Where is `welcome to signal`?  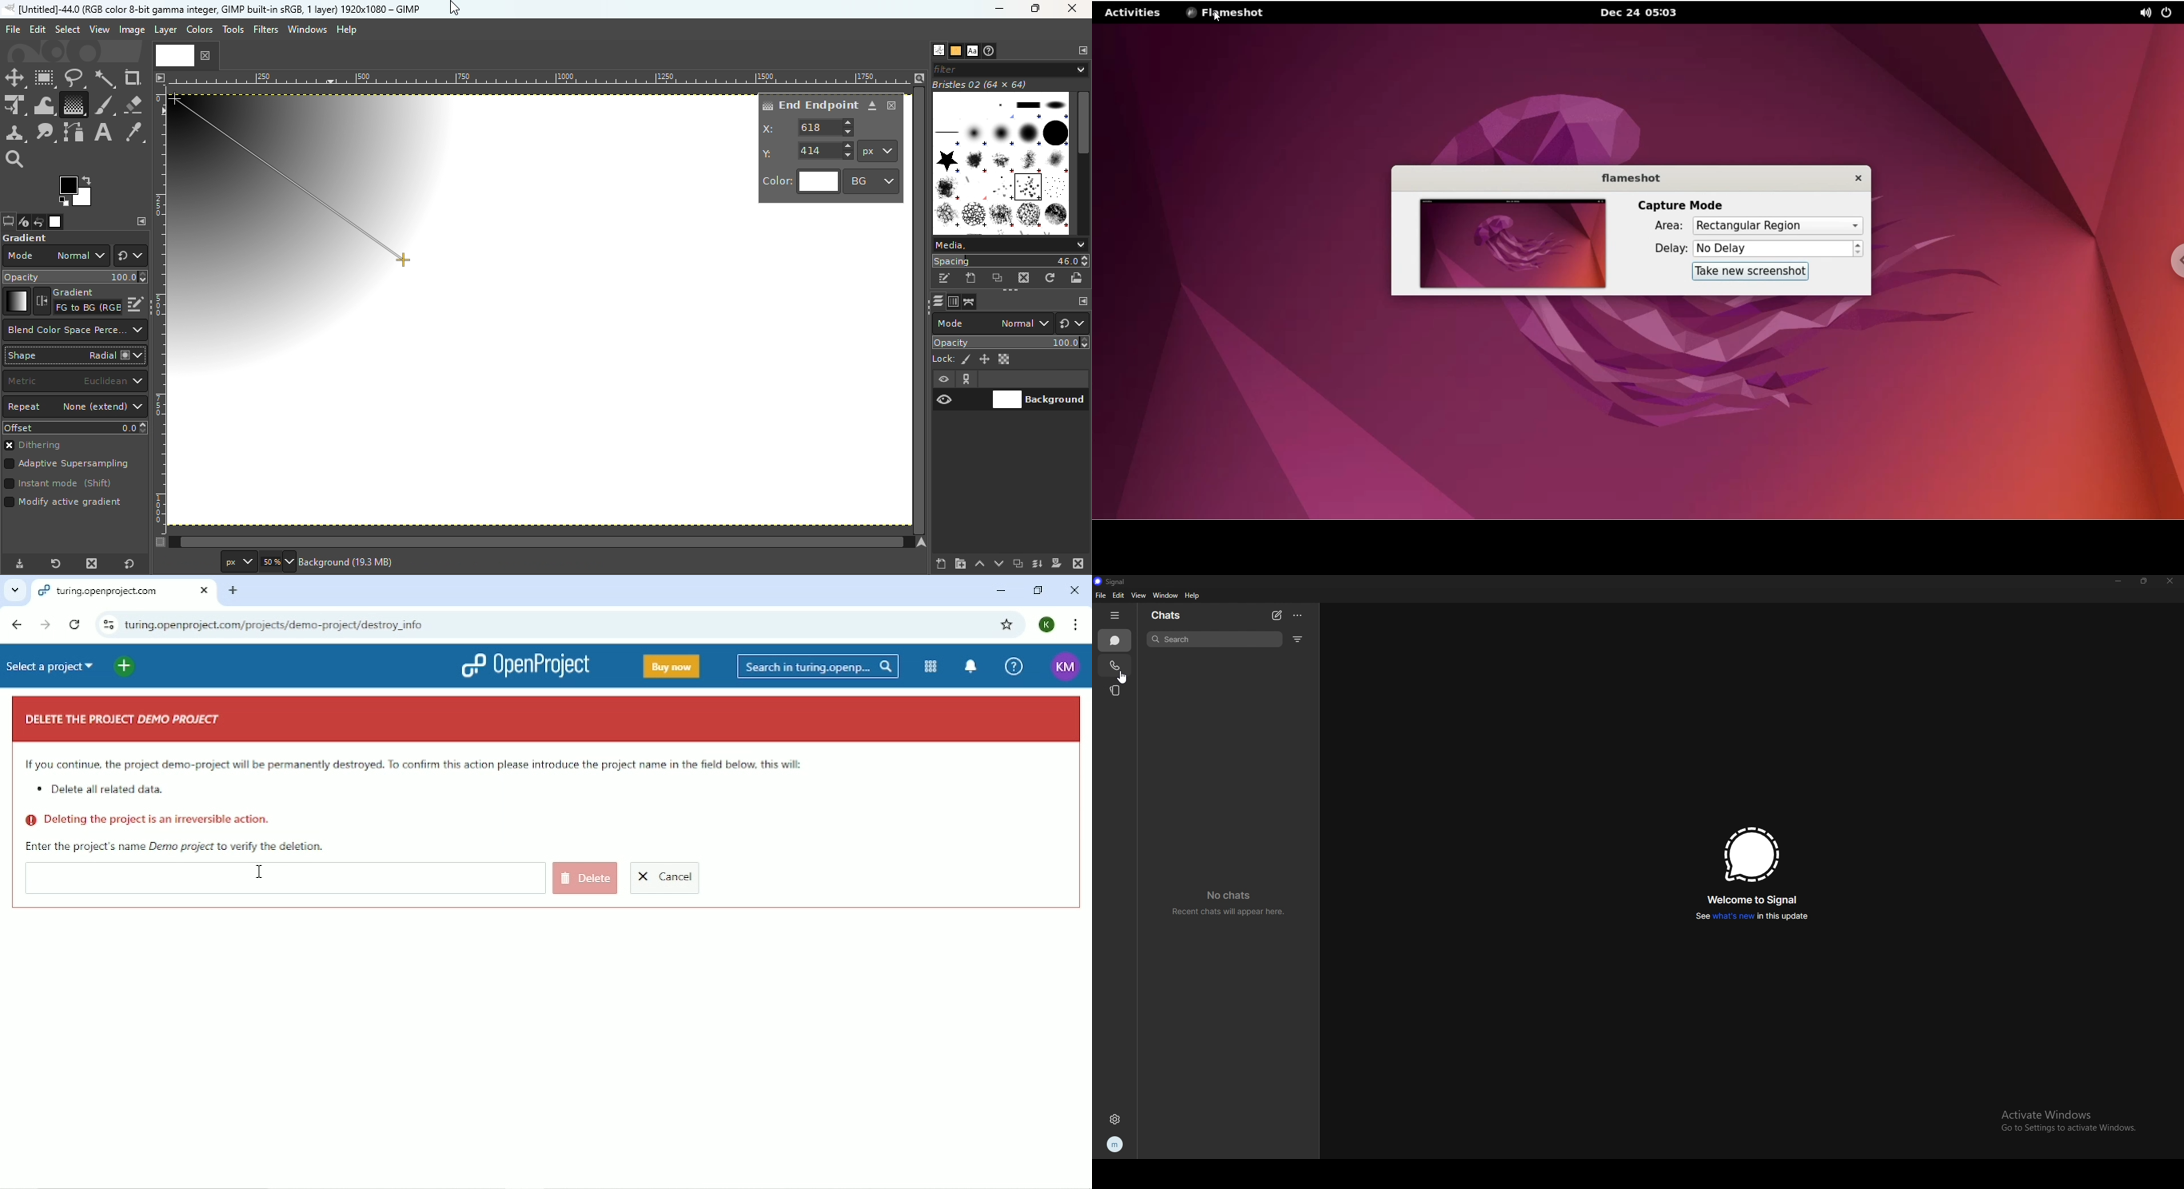
welcome to signal is located at coordinates (1754, 898).